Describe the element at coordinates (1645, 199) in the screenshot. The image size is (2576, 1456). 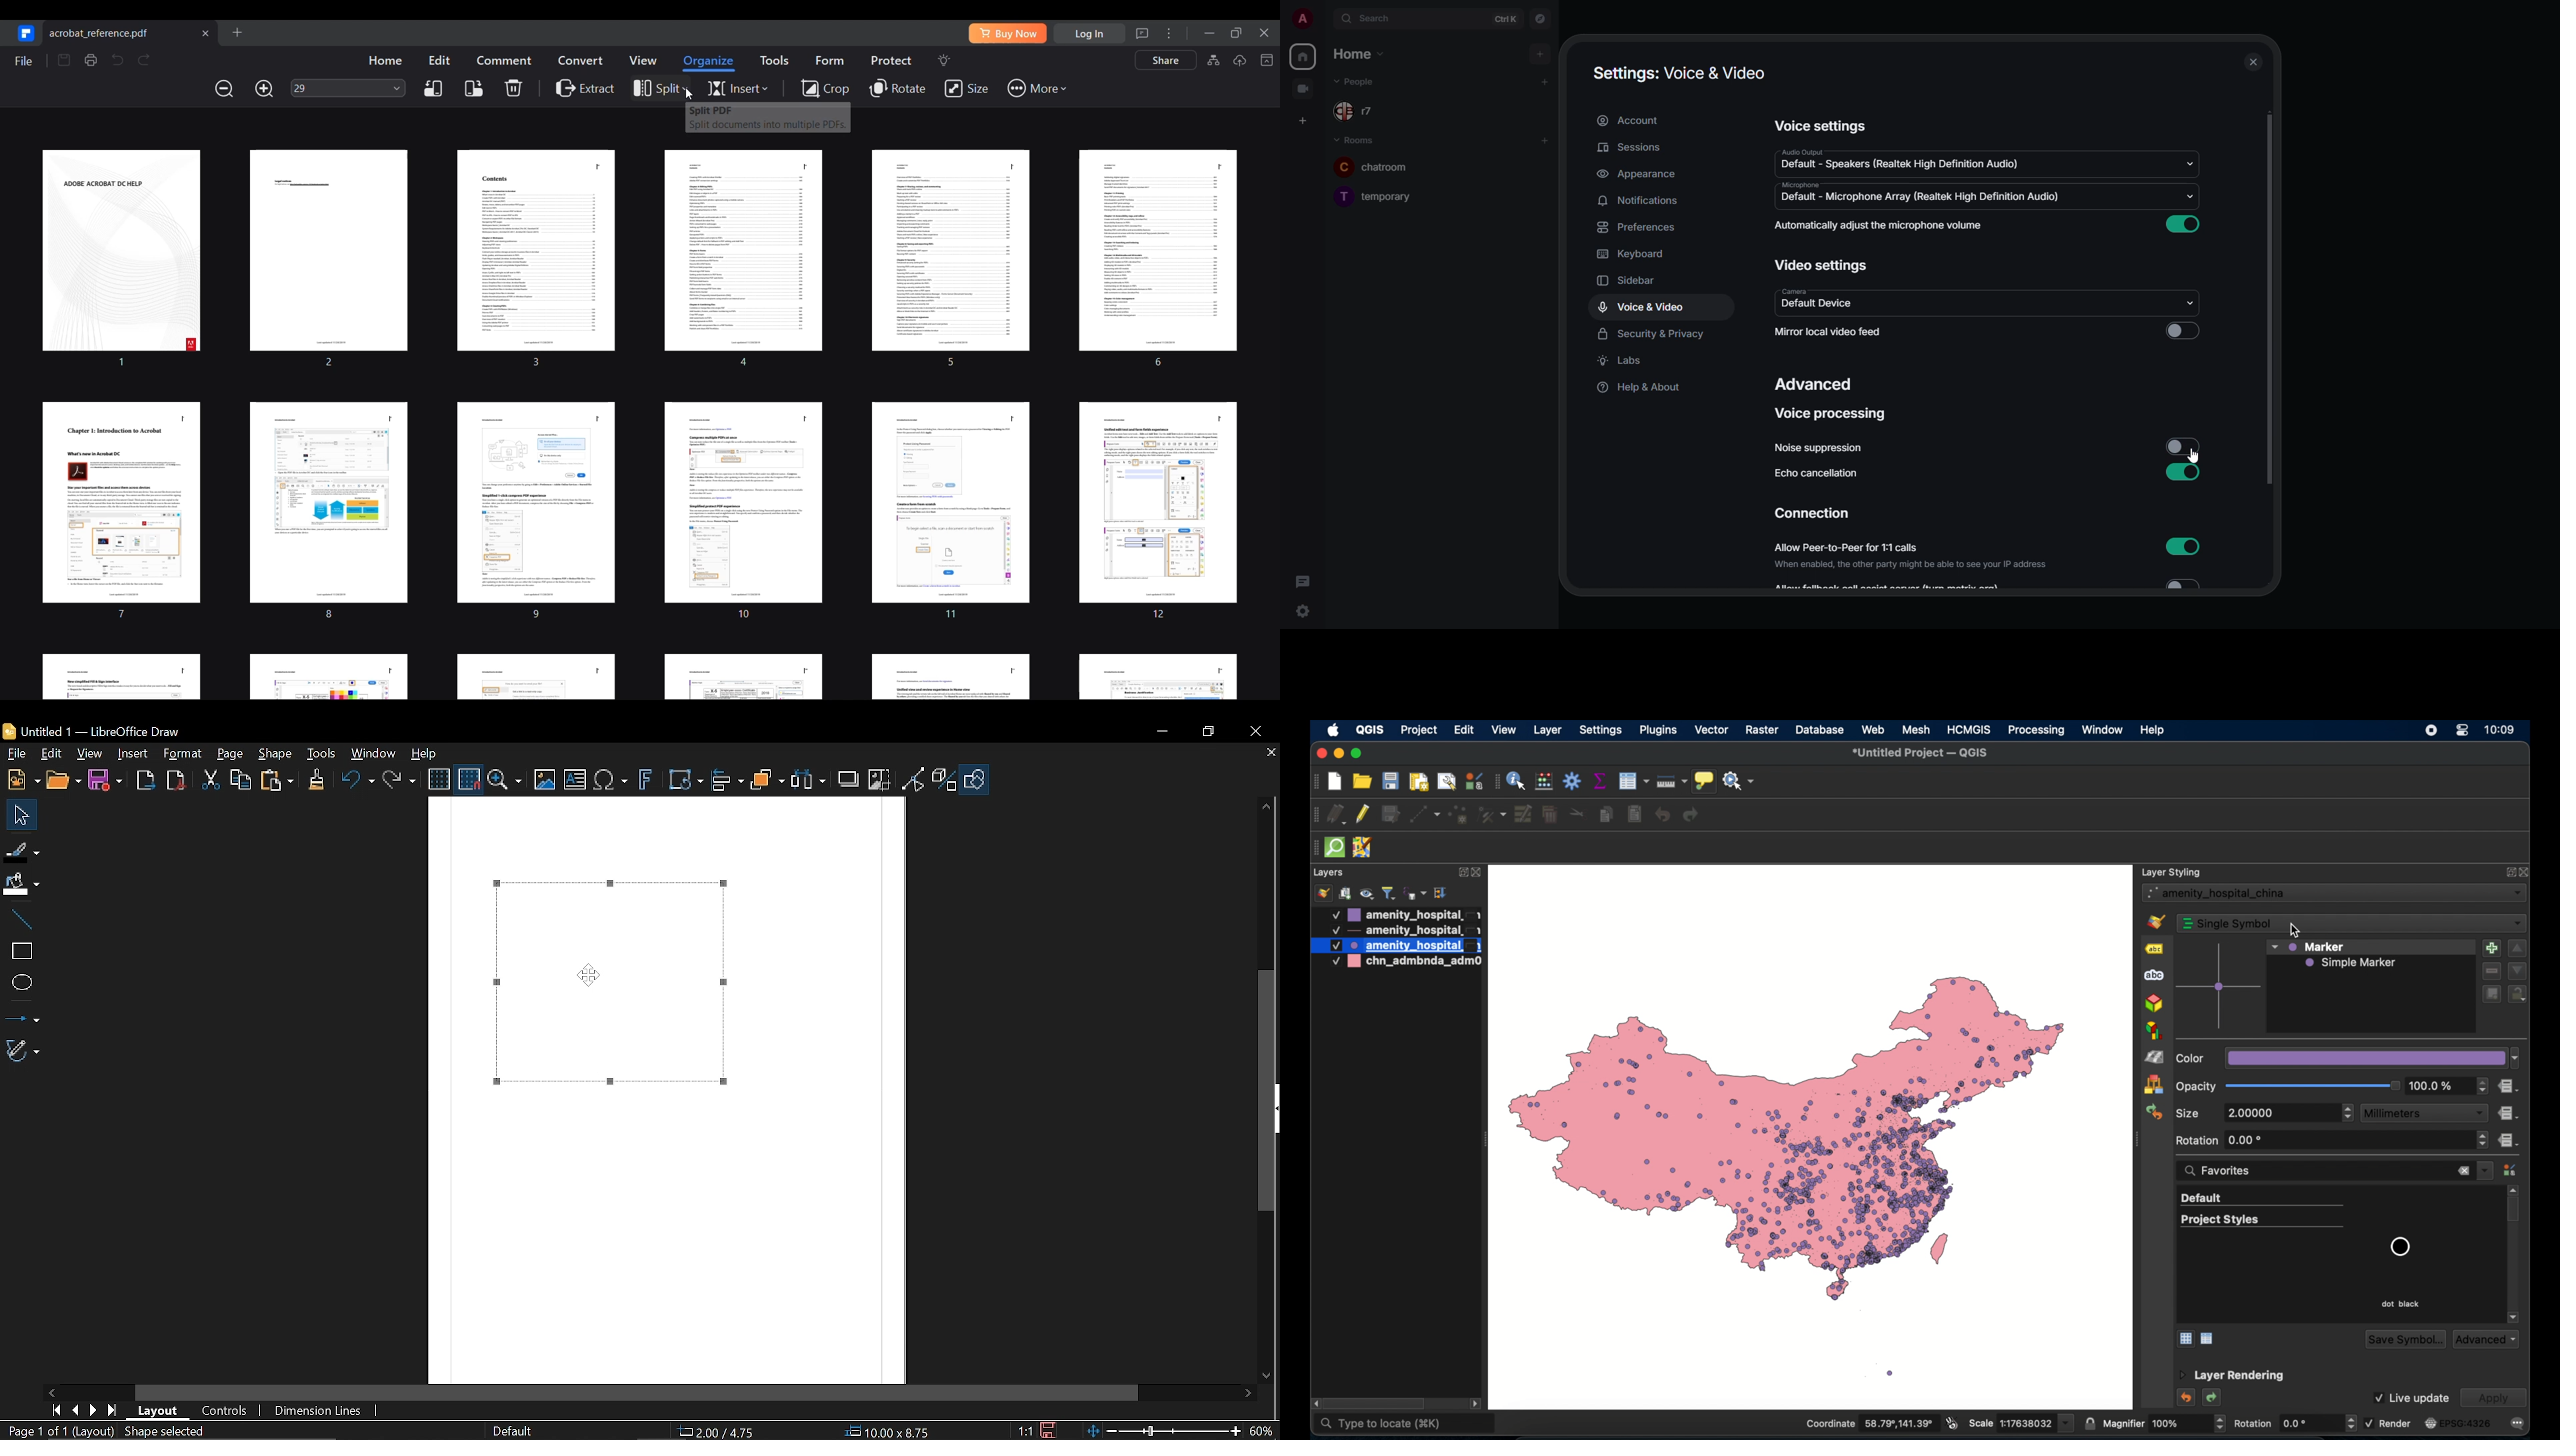
I see `notifications` at that location.